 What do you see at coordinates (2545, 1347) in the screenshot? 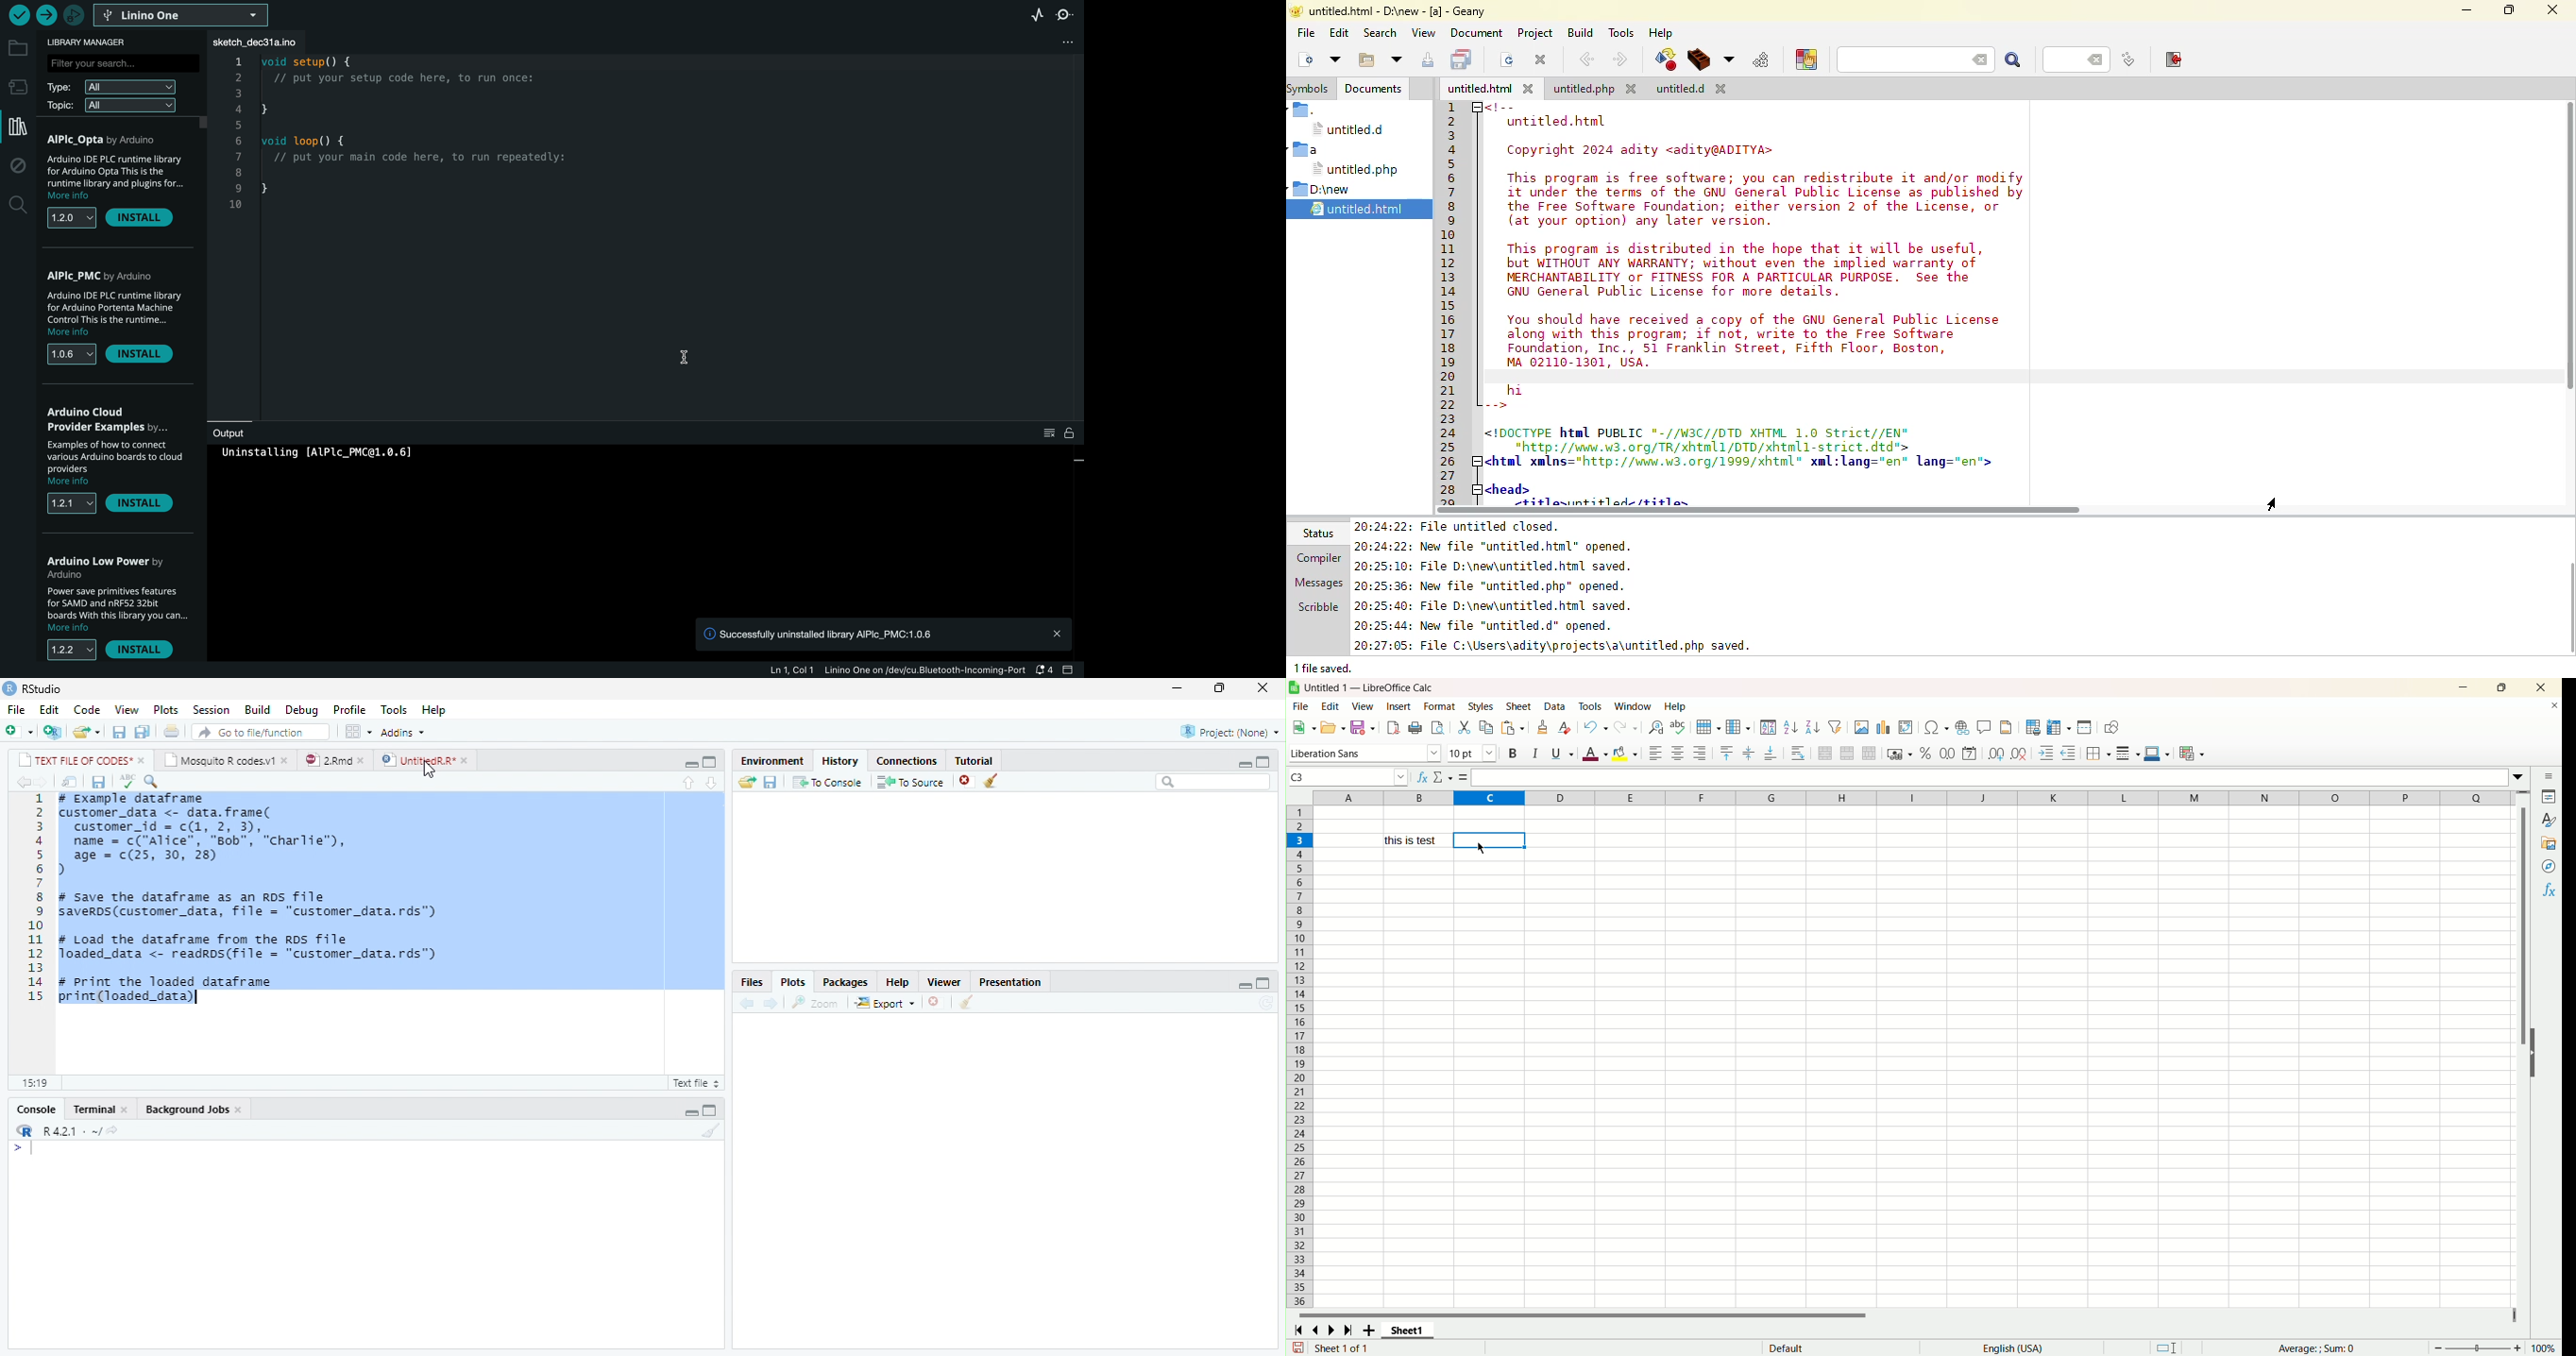
I see `zoom percentage` at bounding box center [2545, 1347].